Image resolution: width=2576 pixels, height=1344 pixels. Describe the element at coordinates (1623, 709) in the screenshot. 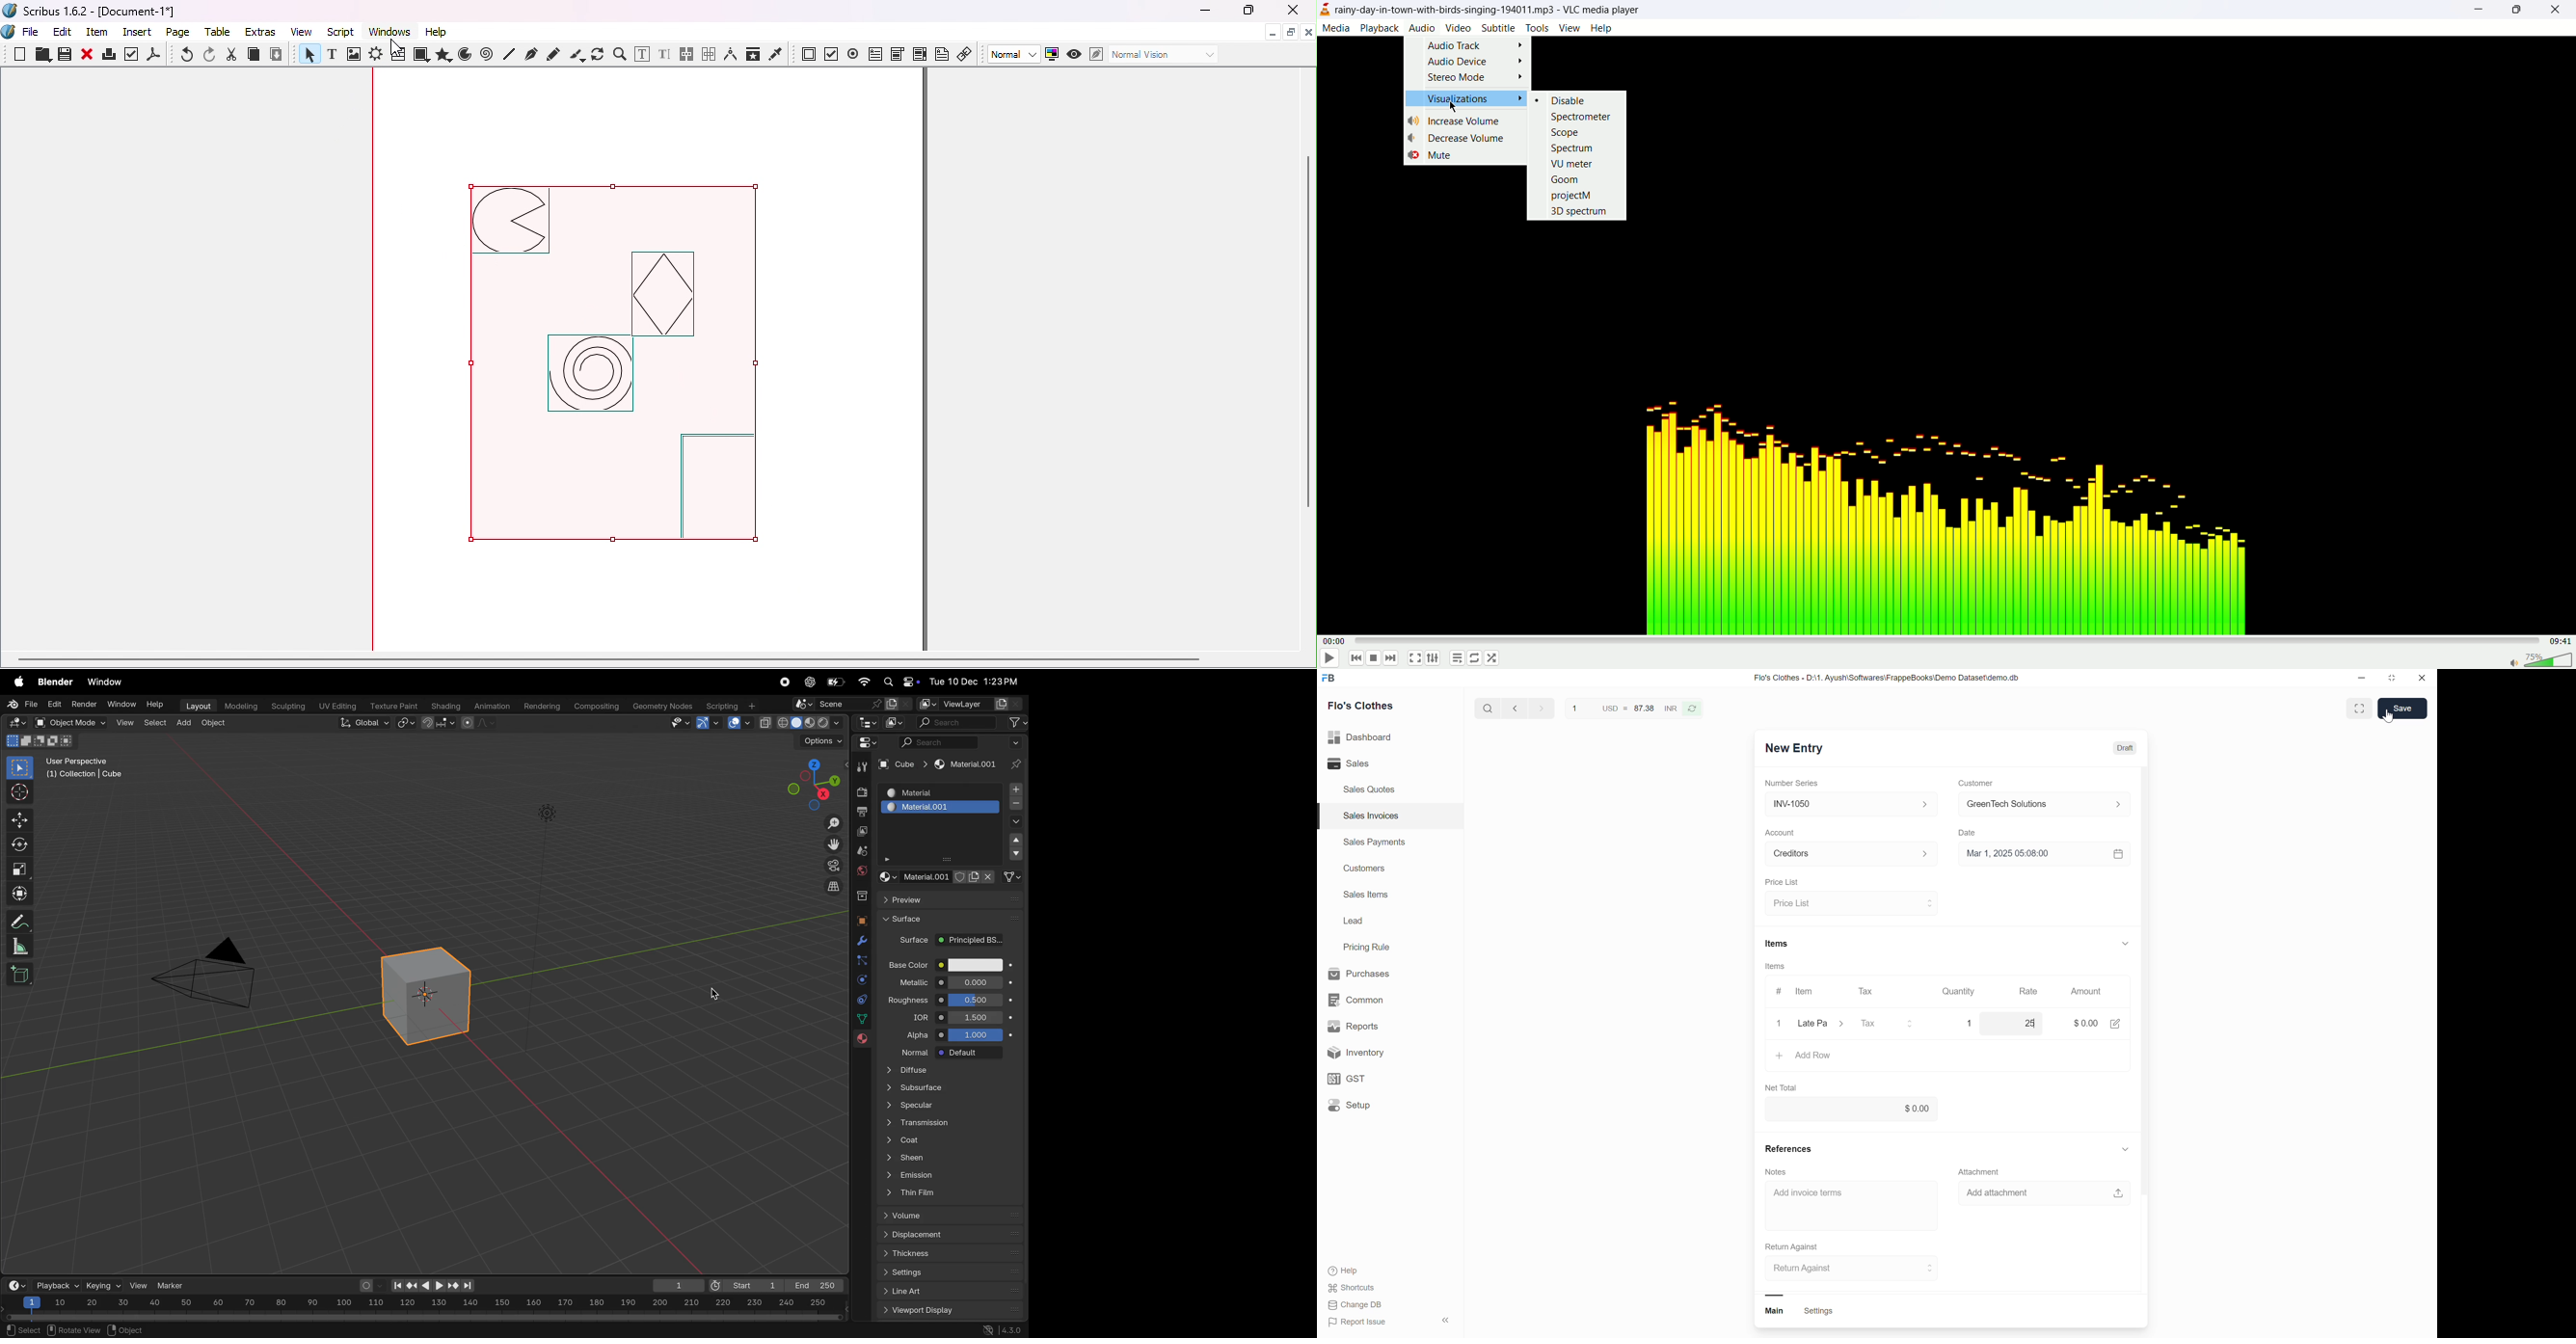

I see `USD = 87.38 INR` at that location.